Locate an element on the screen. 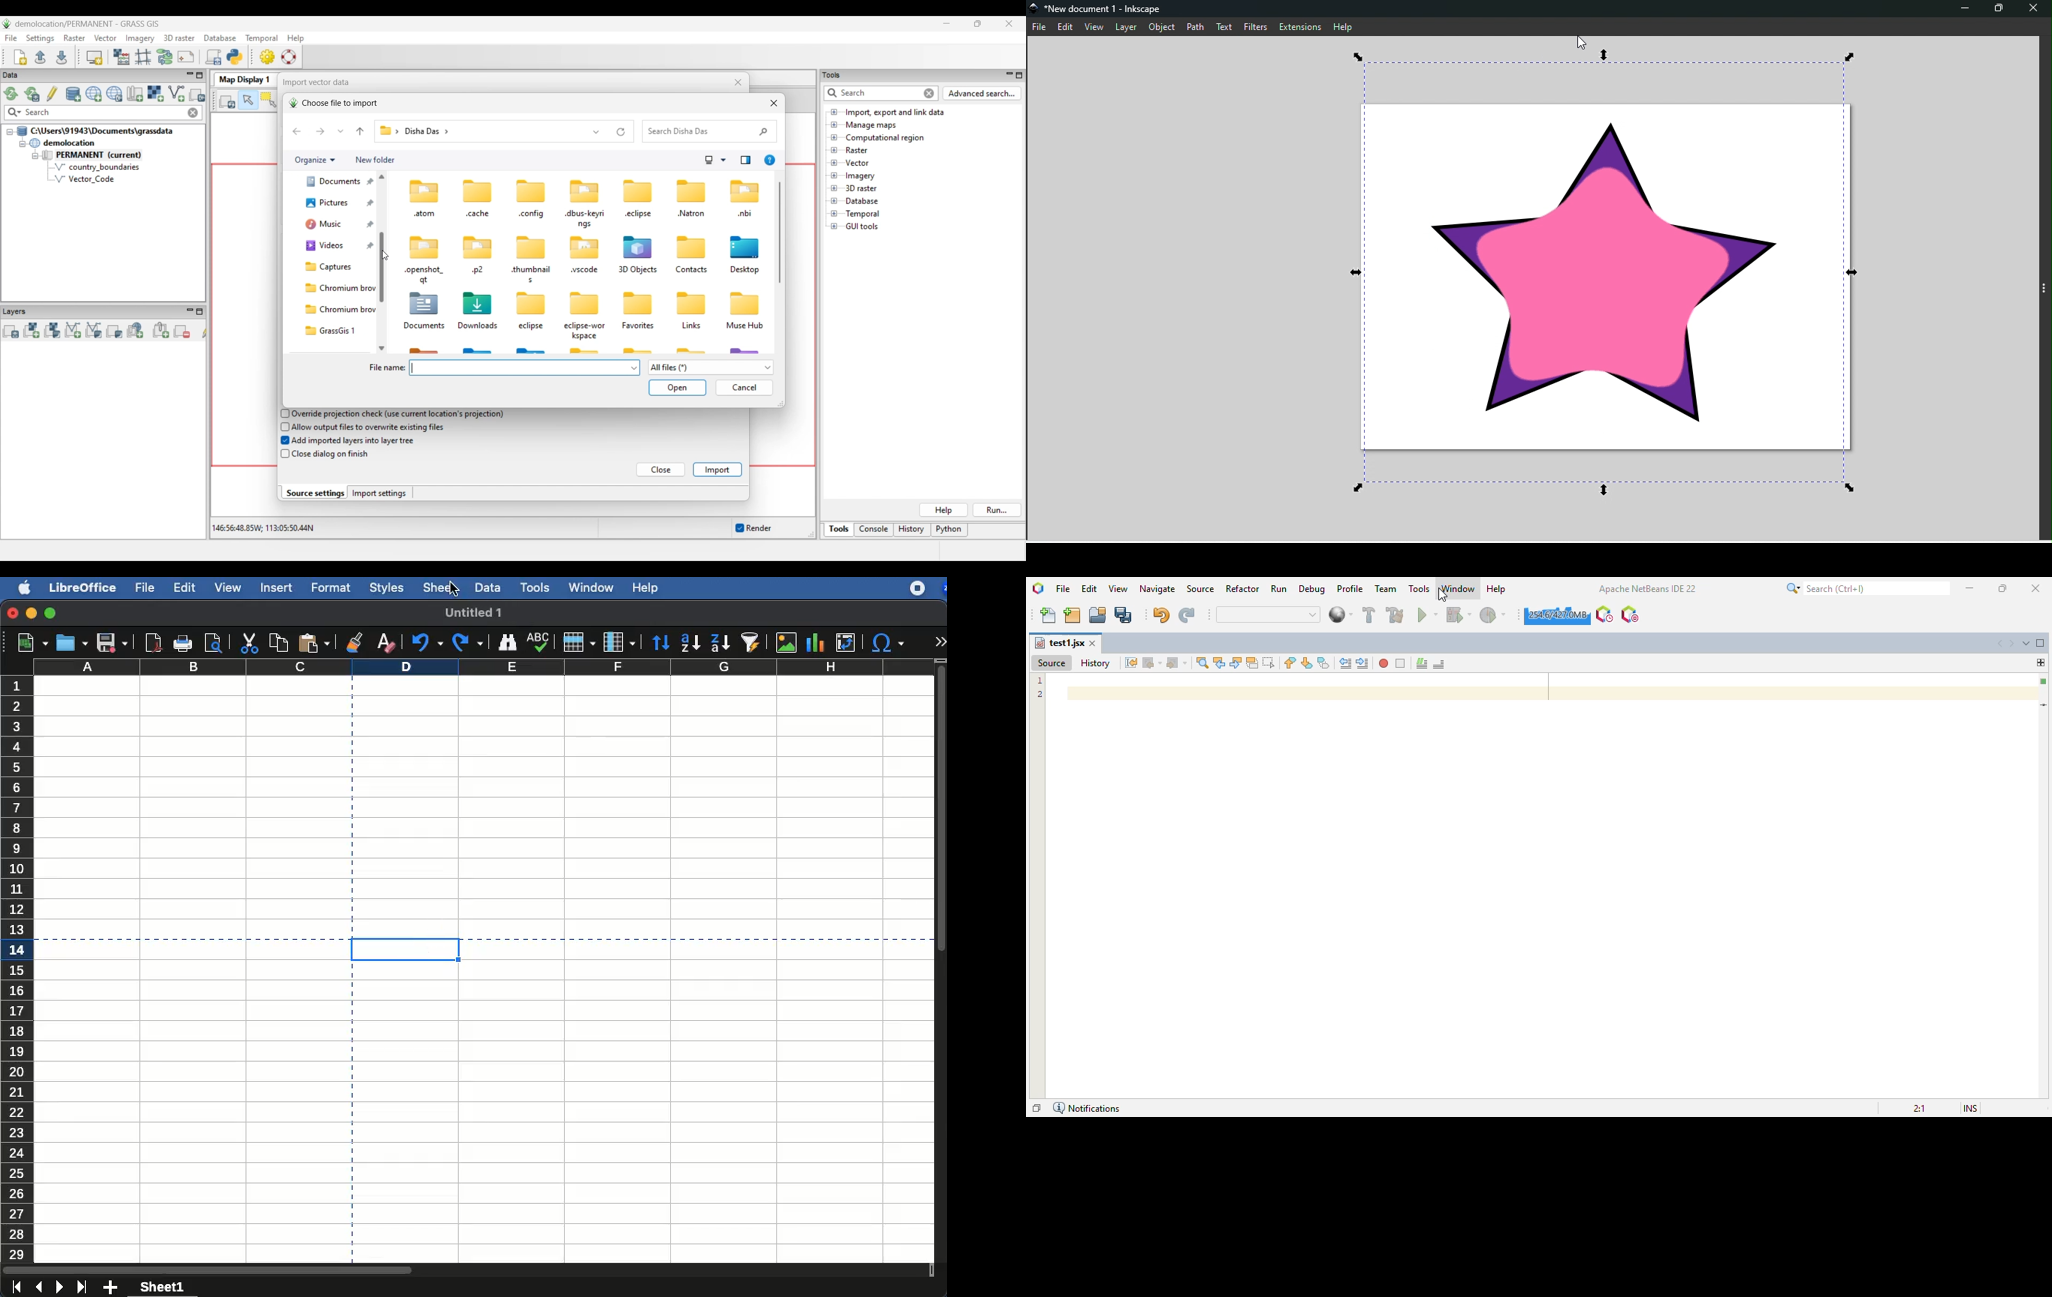  next sheet is located at coordinates (61, 1288).